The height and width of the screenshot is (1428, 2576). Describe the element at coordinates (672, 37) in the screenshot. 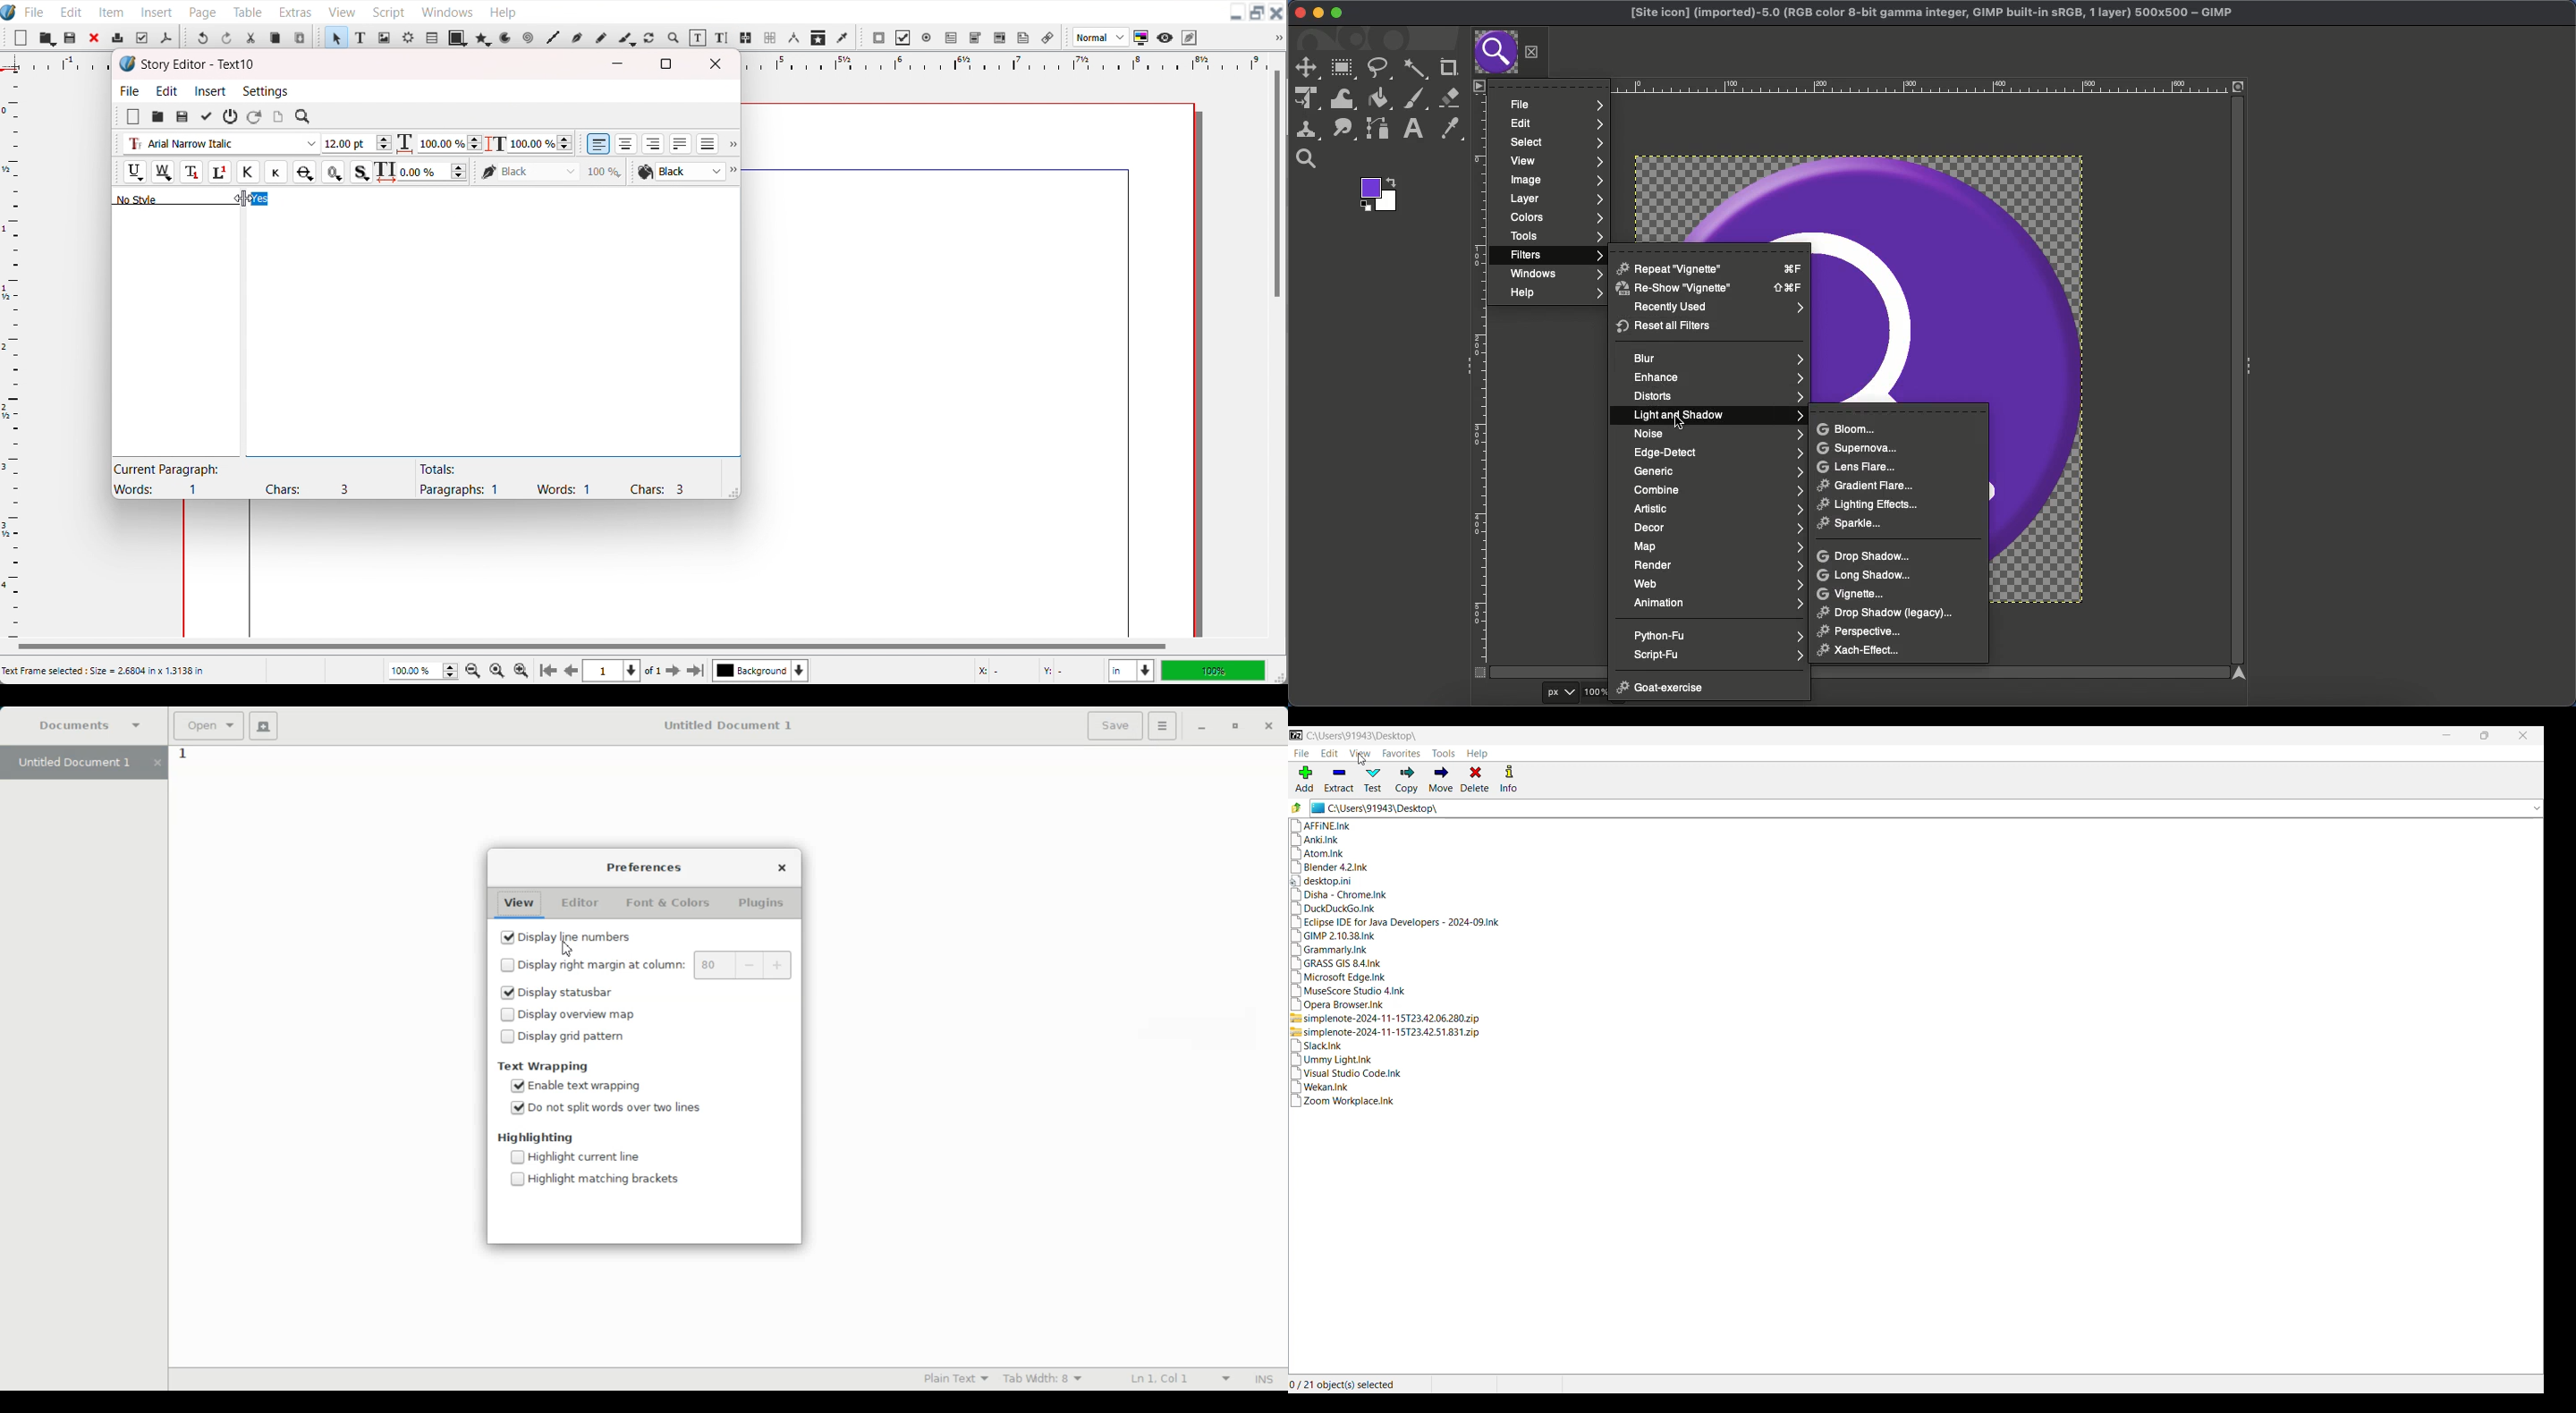

I see `Zoom in or out` at that location.